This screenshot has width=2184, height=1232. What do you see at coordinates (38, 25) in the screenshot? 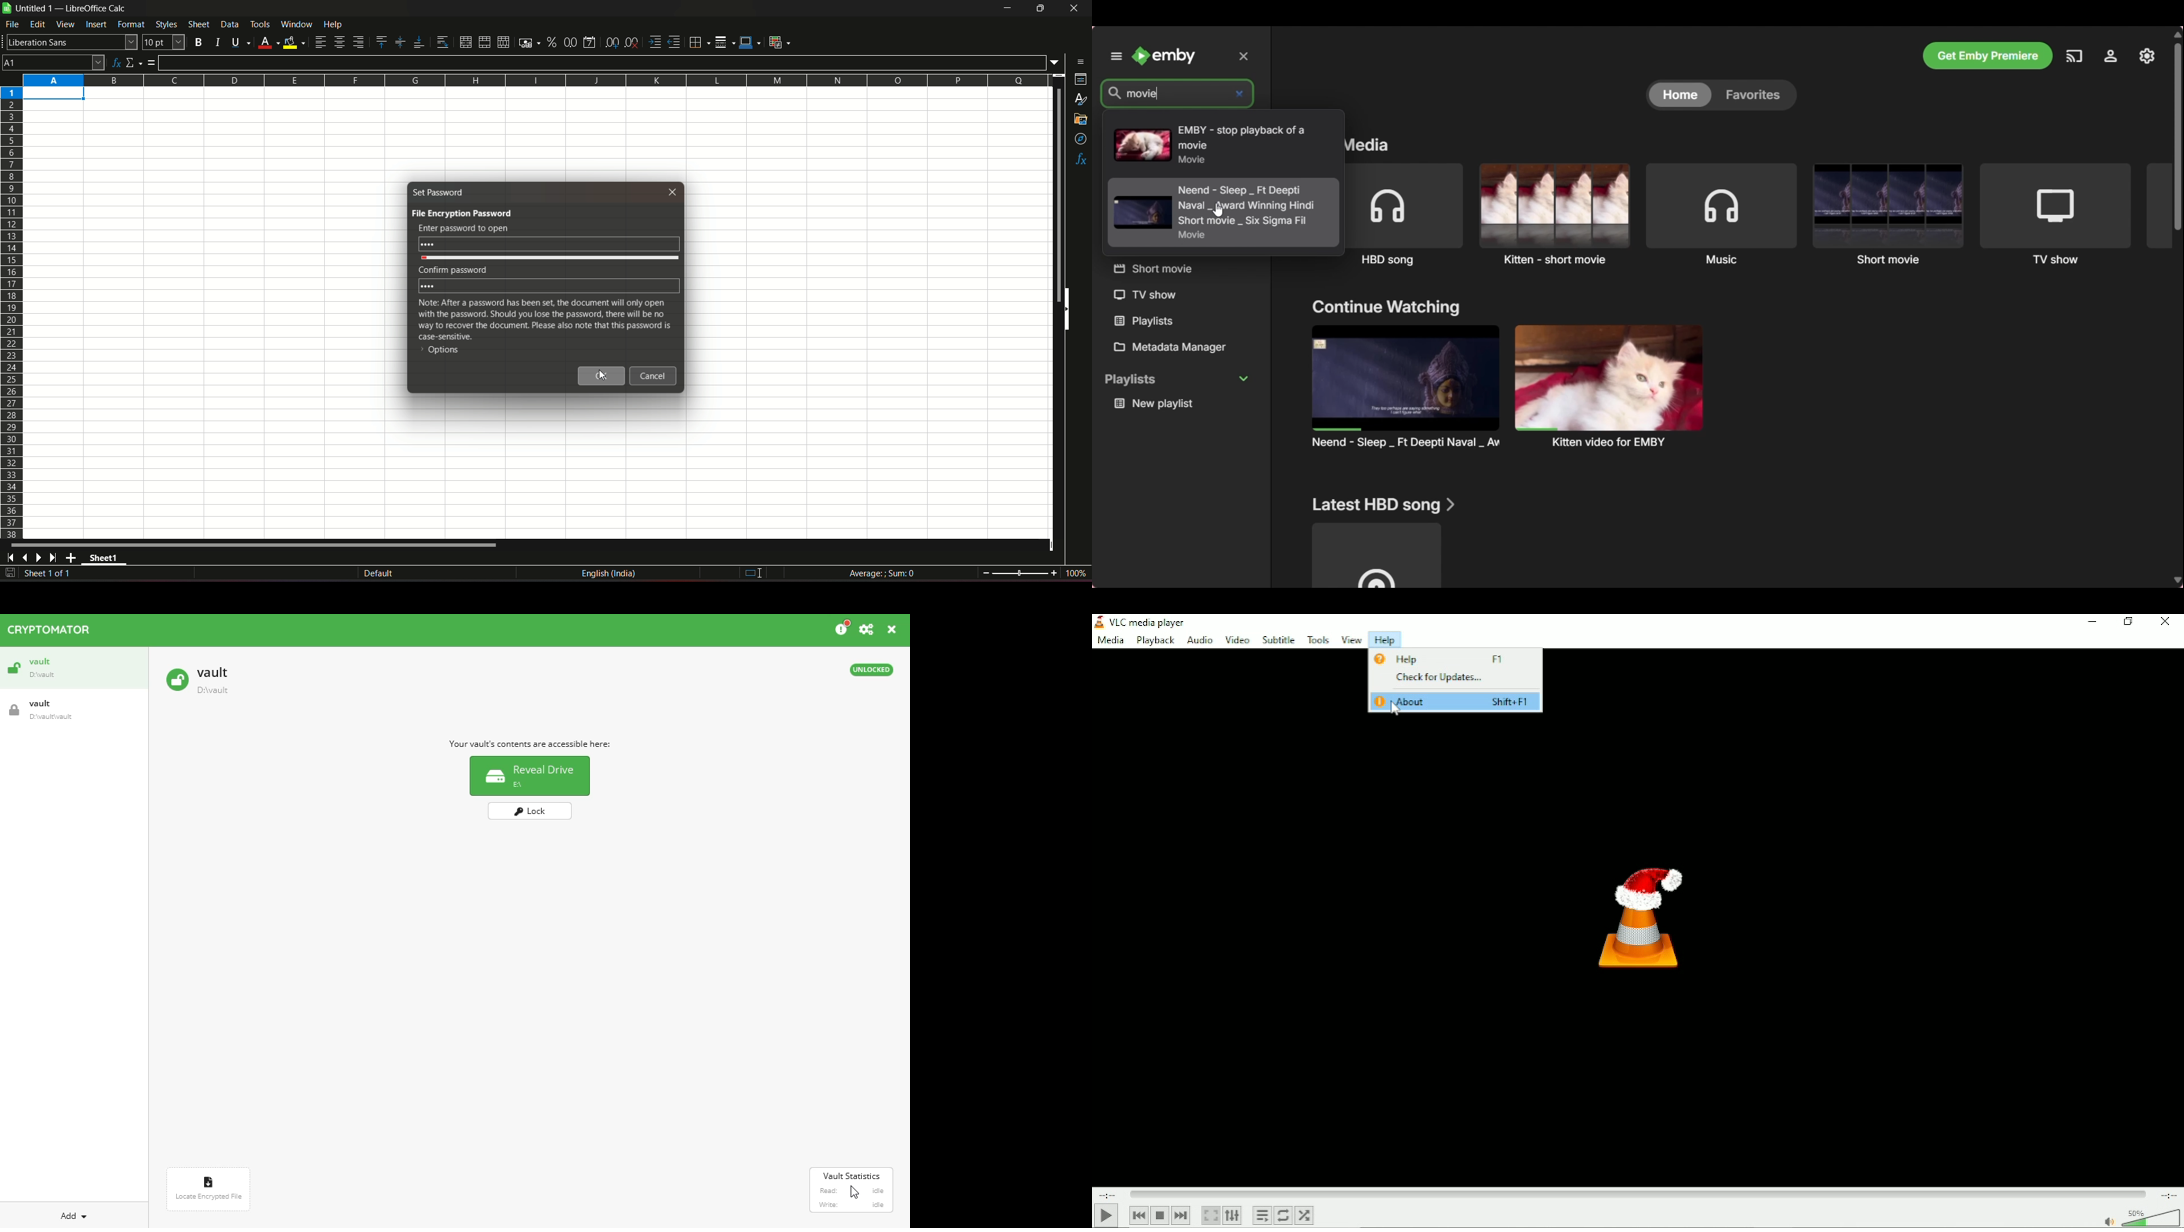
I see `edit` at bounding box center [38, 25].